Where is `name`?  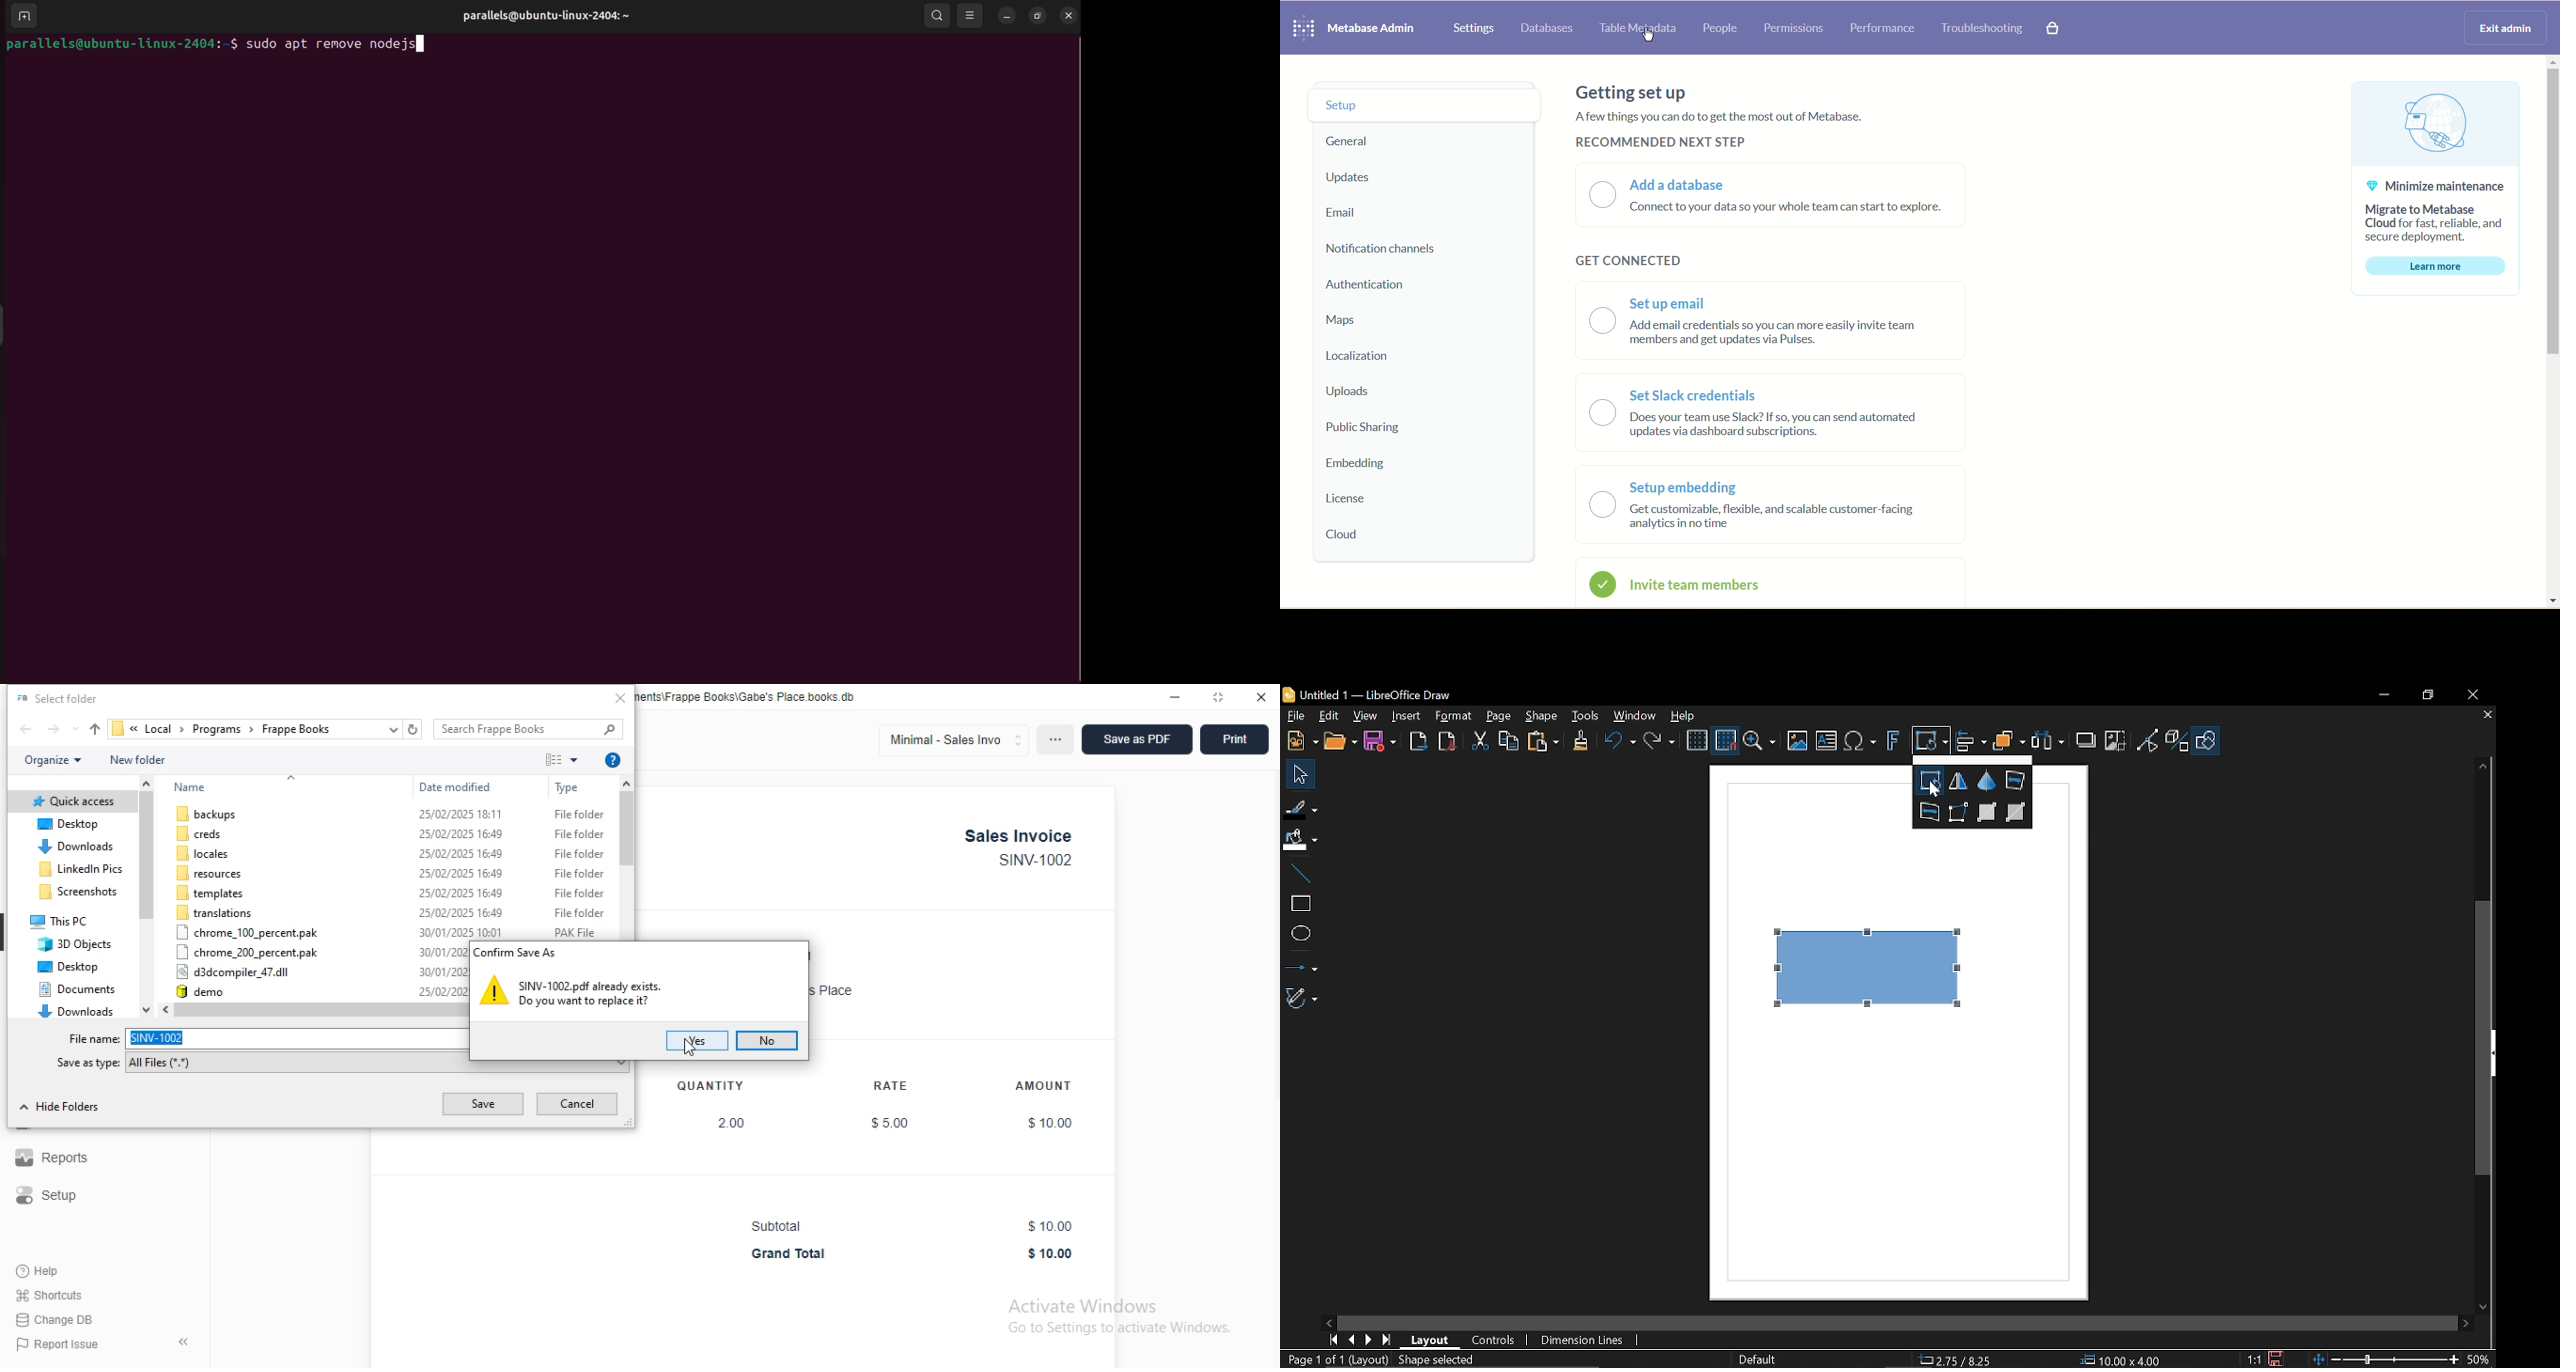
name is located at coordinates (190, 787).